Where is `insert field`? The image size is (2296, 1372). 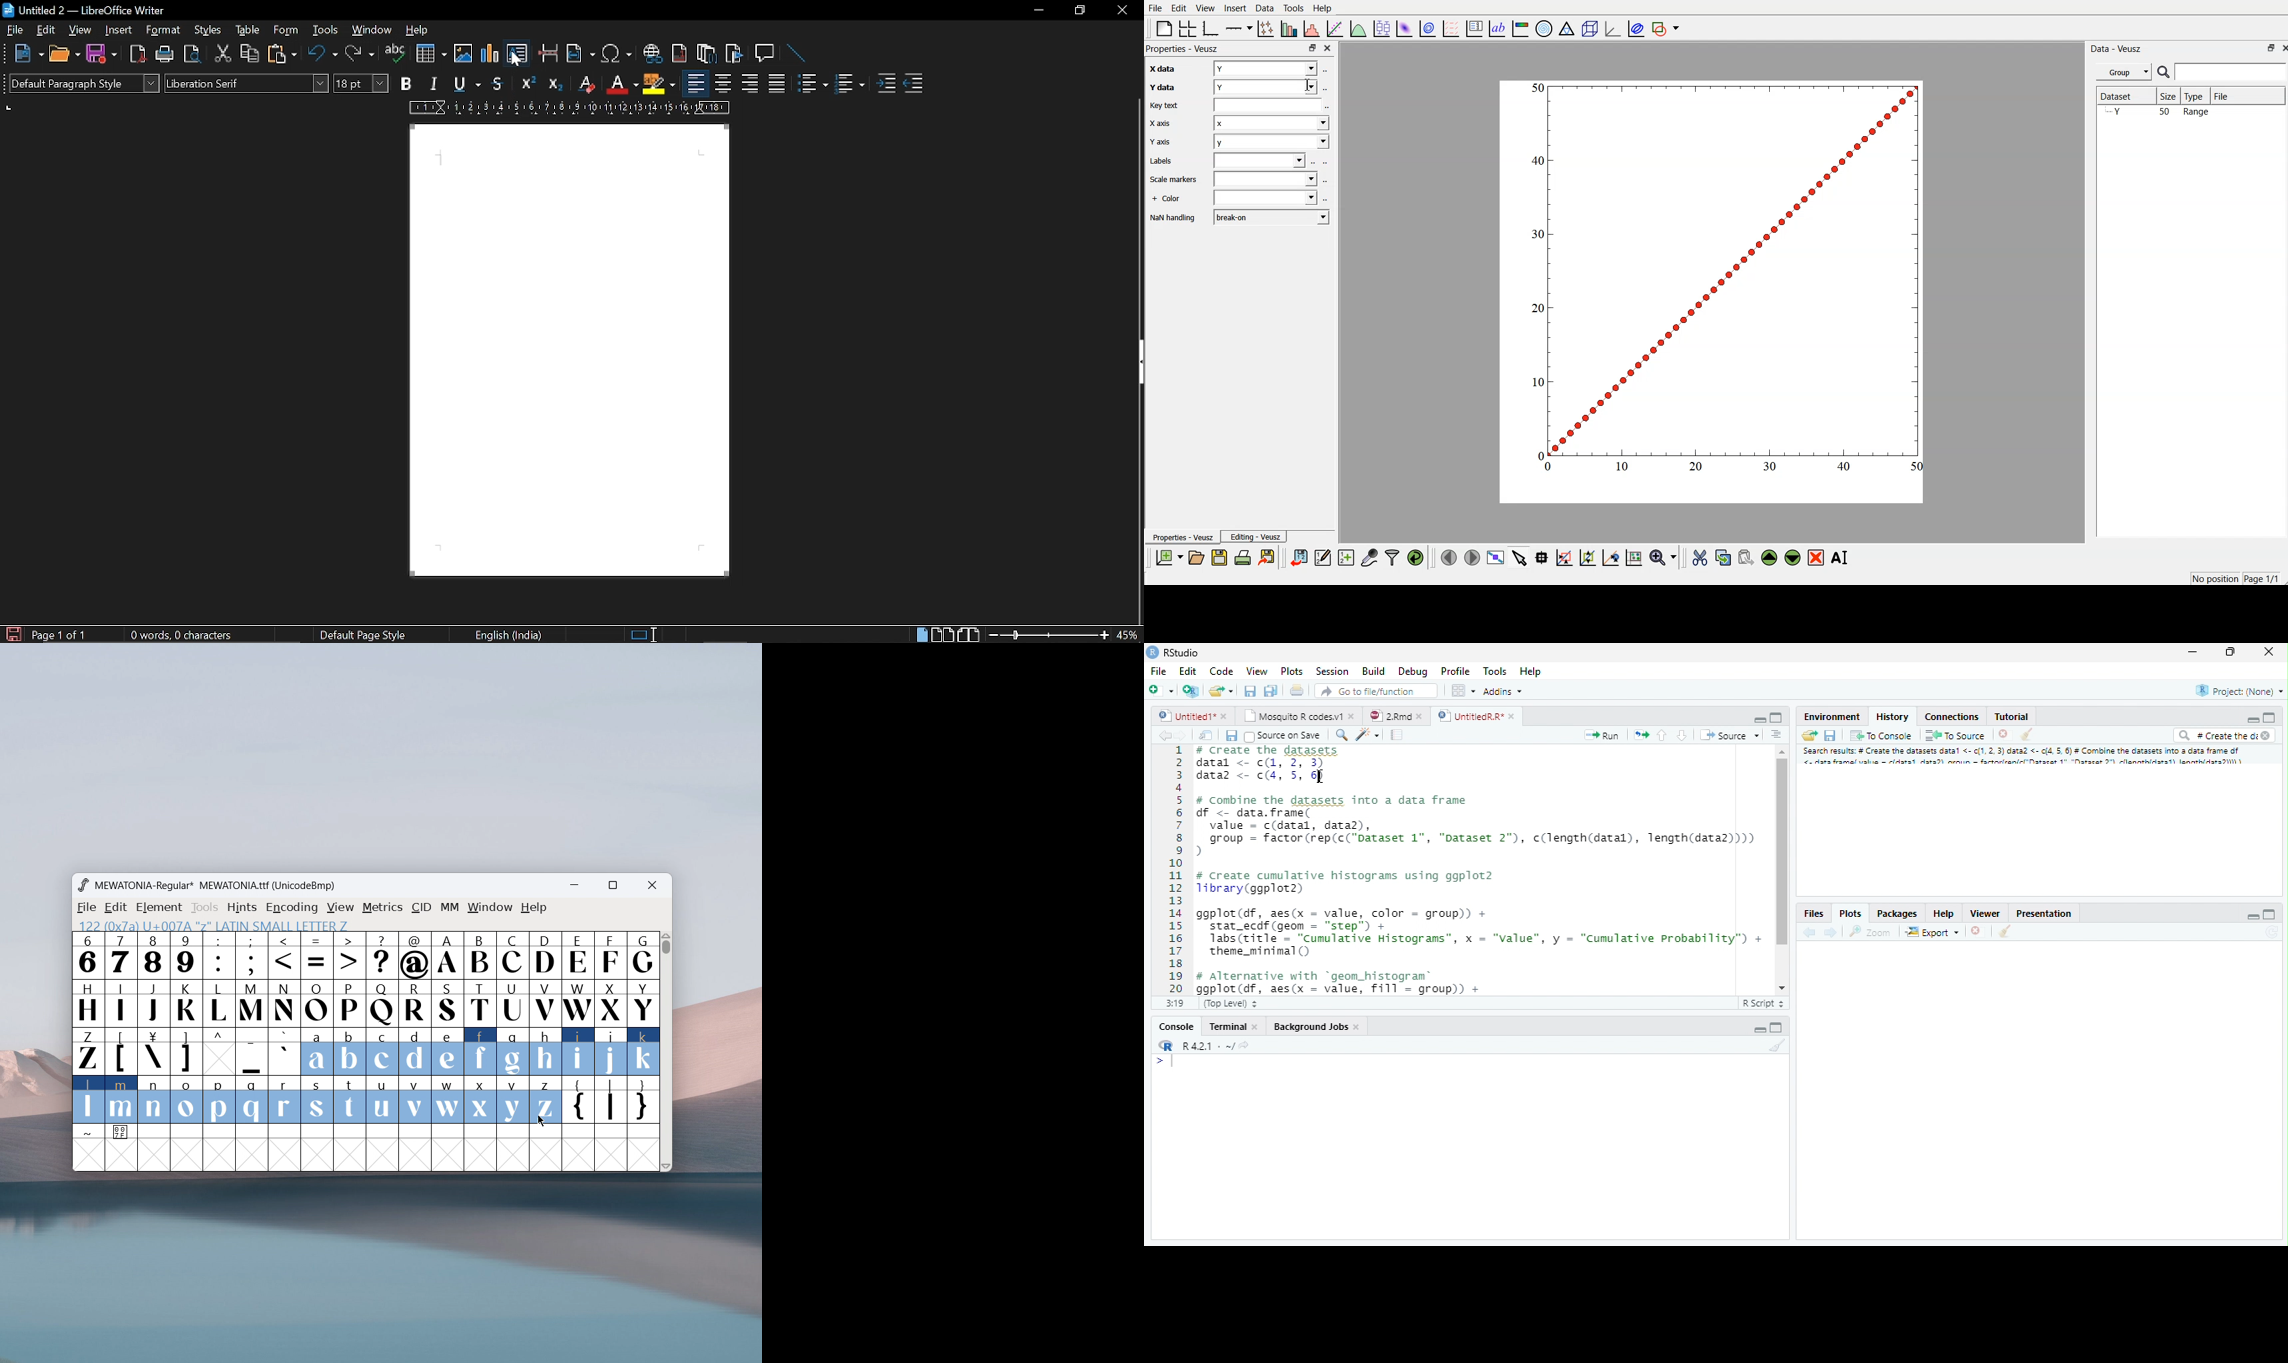 insert field is located at coordinates (580, 55).